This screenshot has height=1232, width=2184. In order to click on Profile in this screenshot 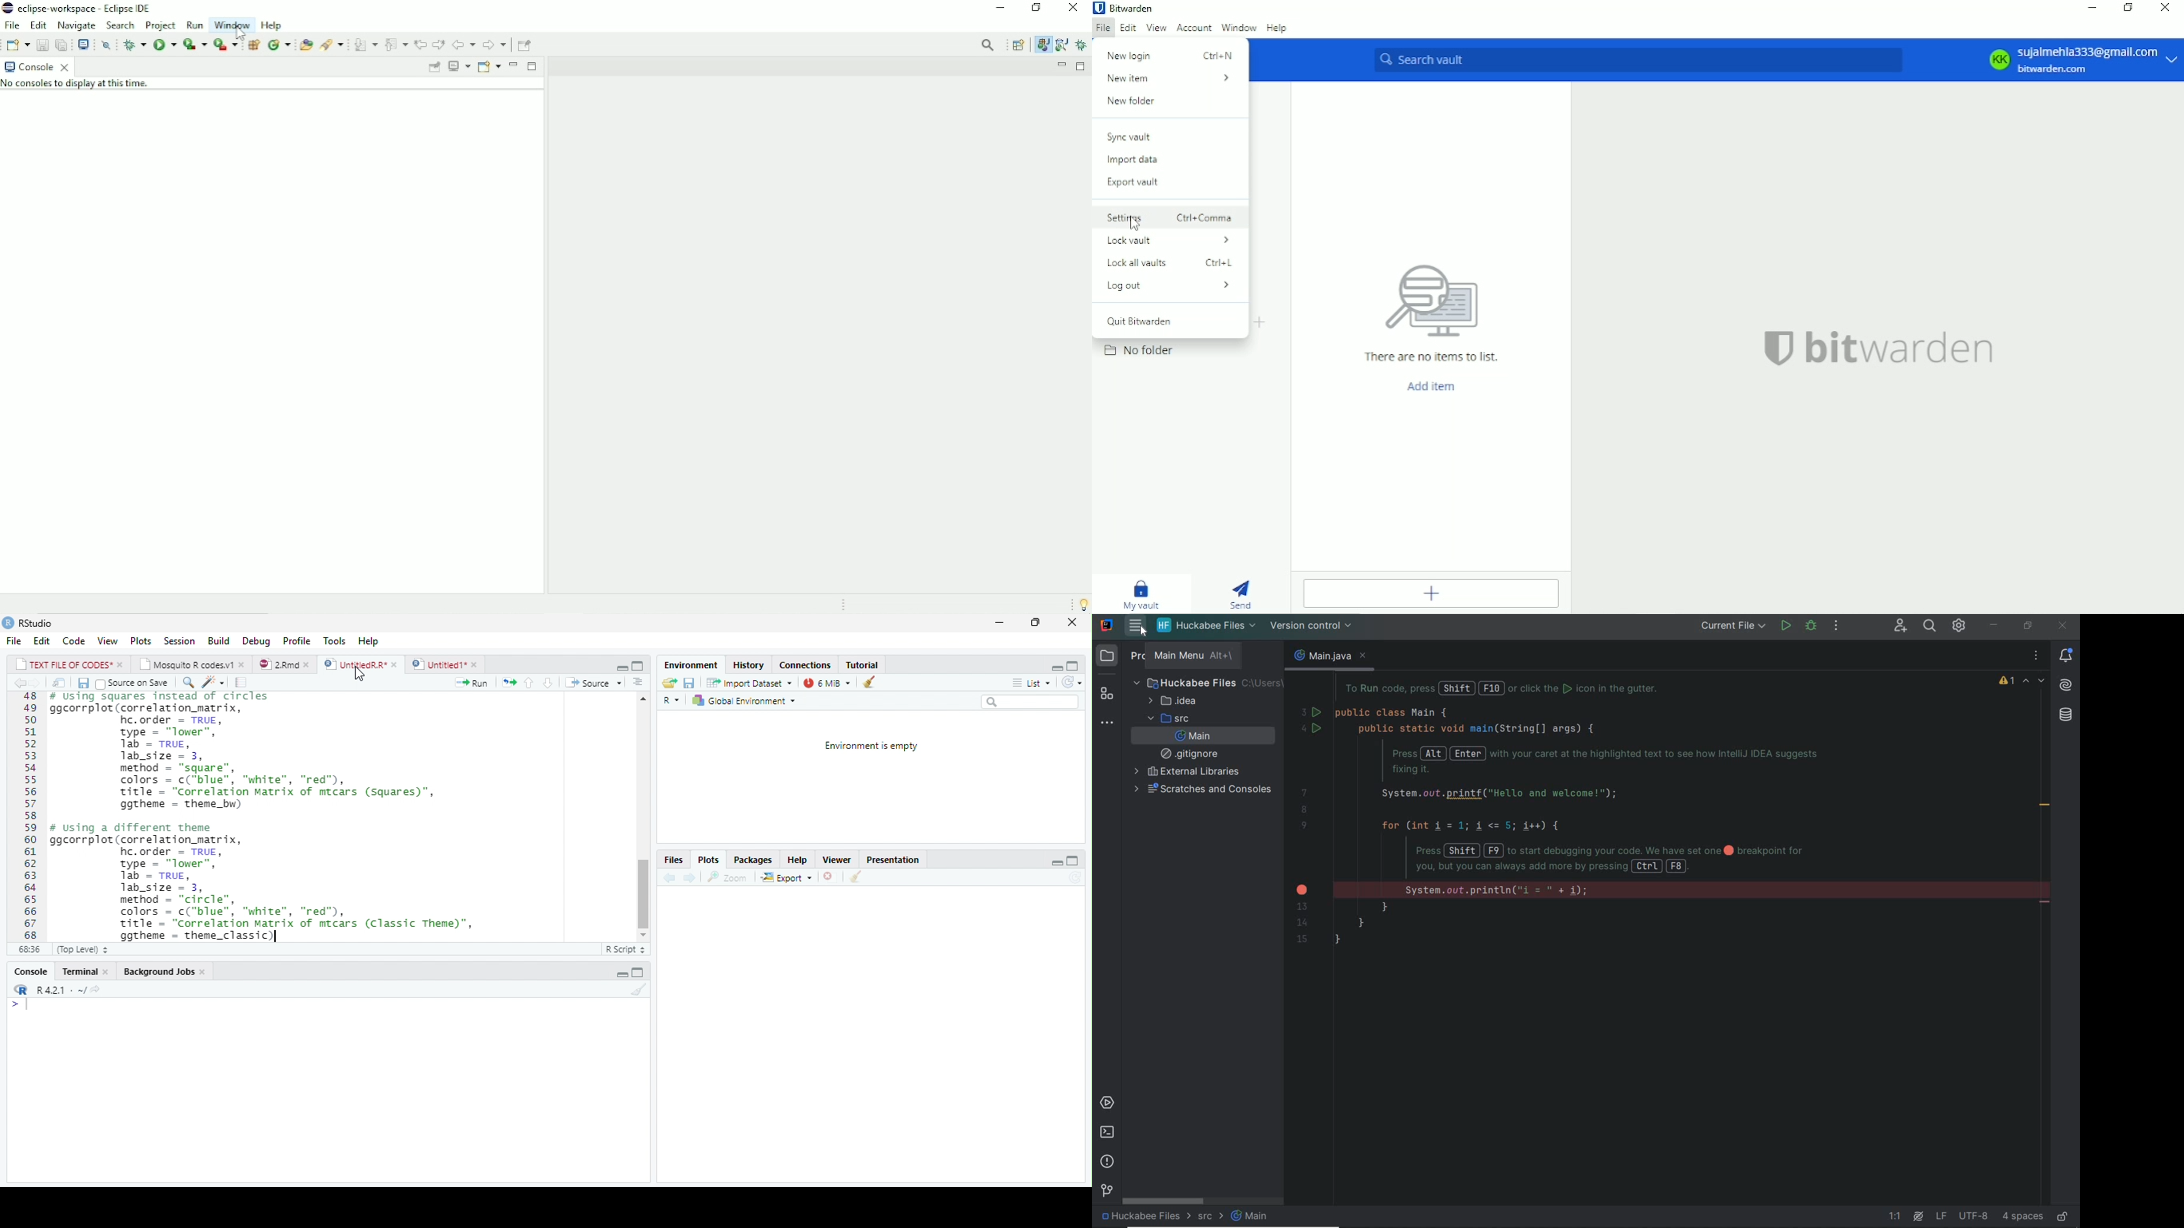, I will do `click(296, 640)`.